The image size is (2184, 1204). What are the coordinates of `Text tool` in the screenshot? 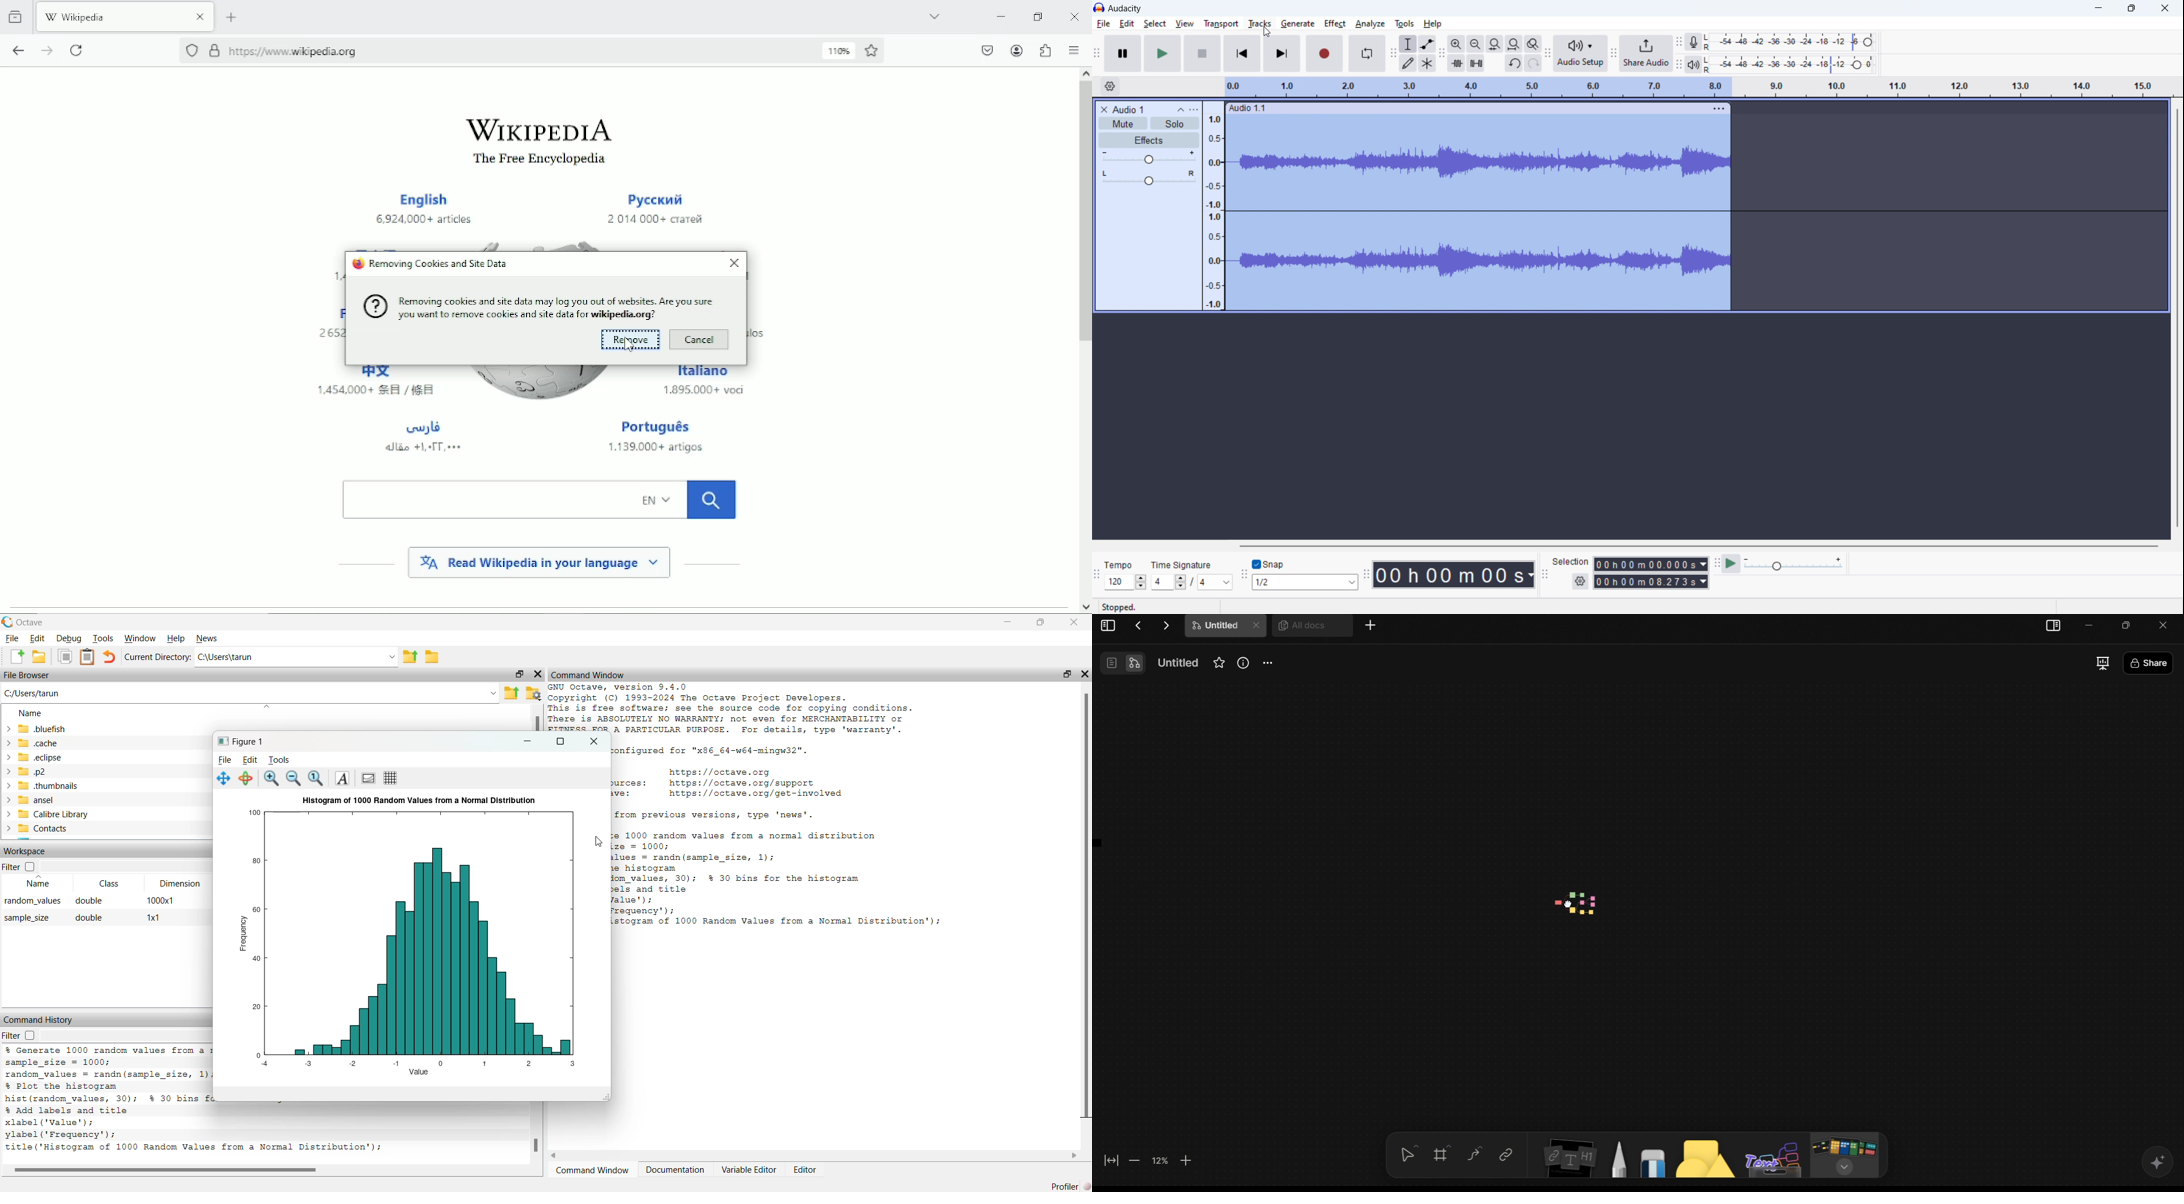 It's located at (342, 778).